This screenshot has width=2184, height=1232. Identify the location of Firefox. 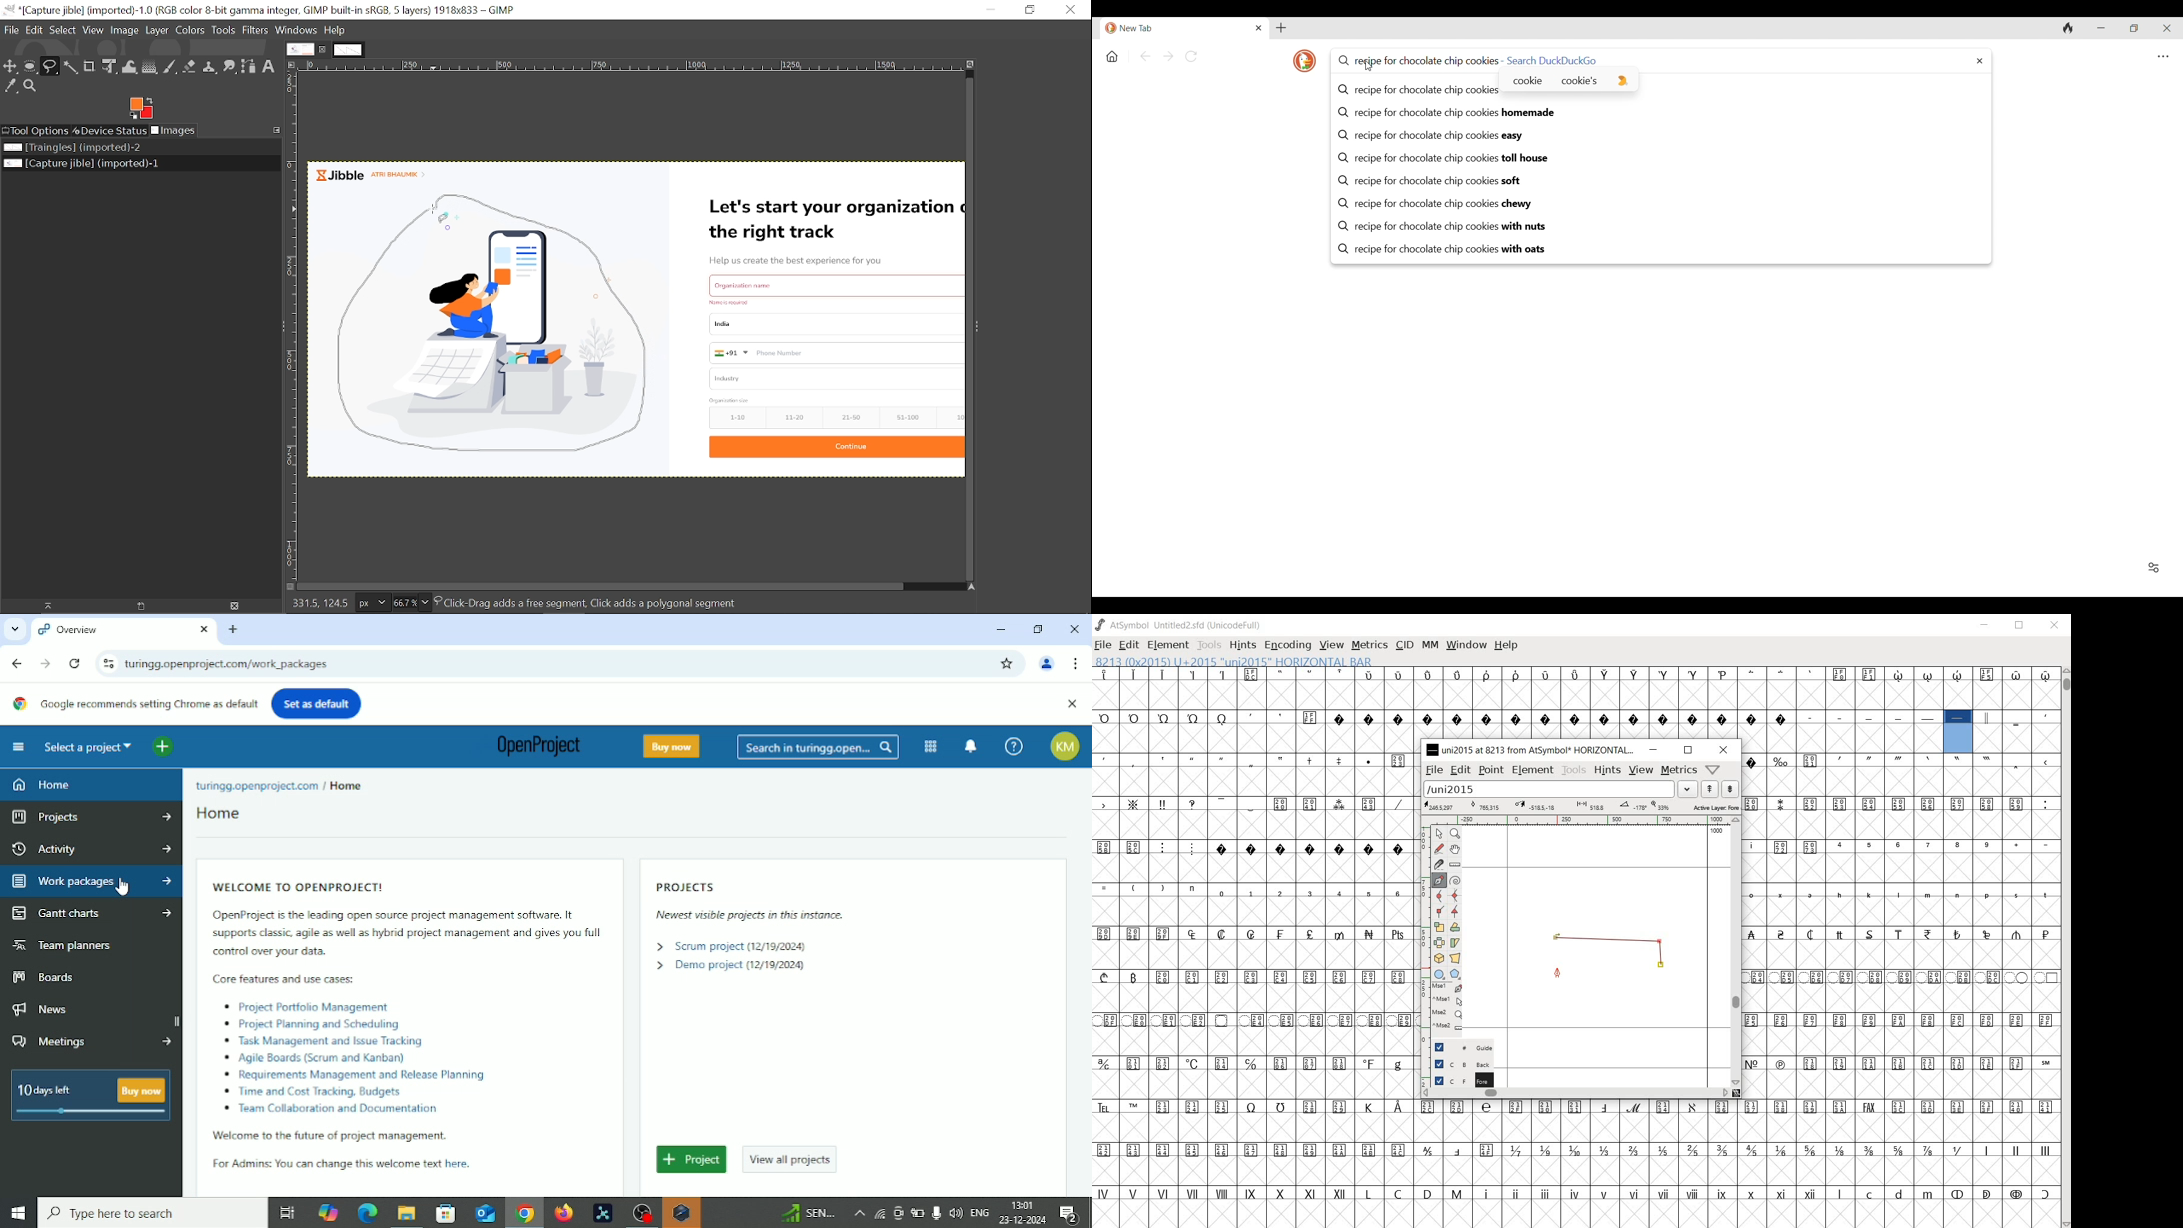
(563, 1213).